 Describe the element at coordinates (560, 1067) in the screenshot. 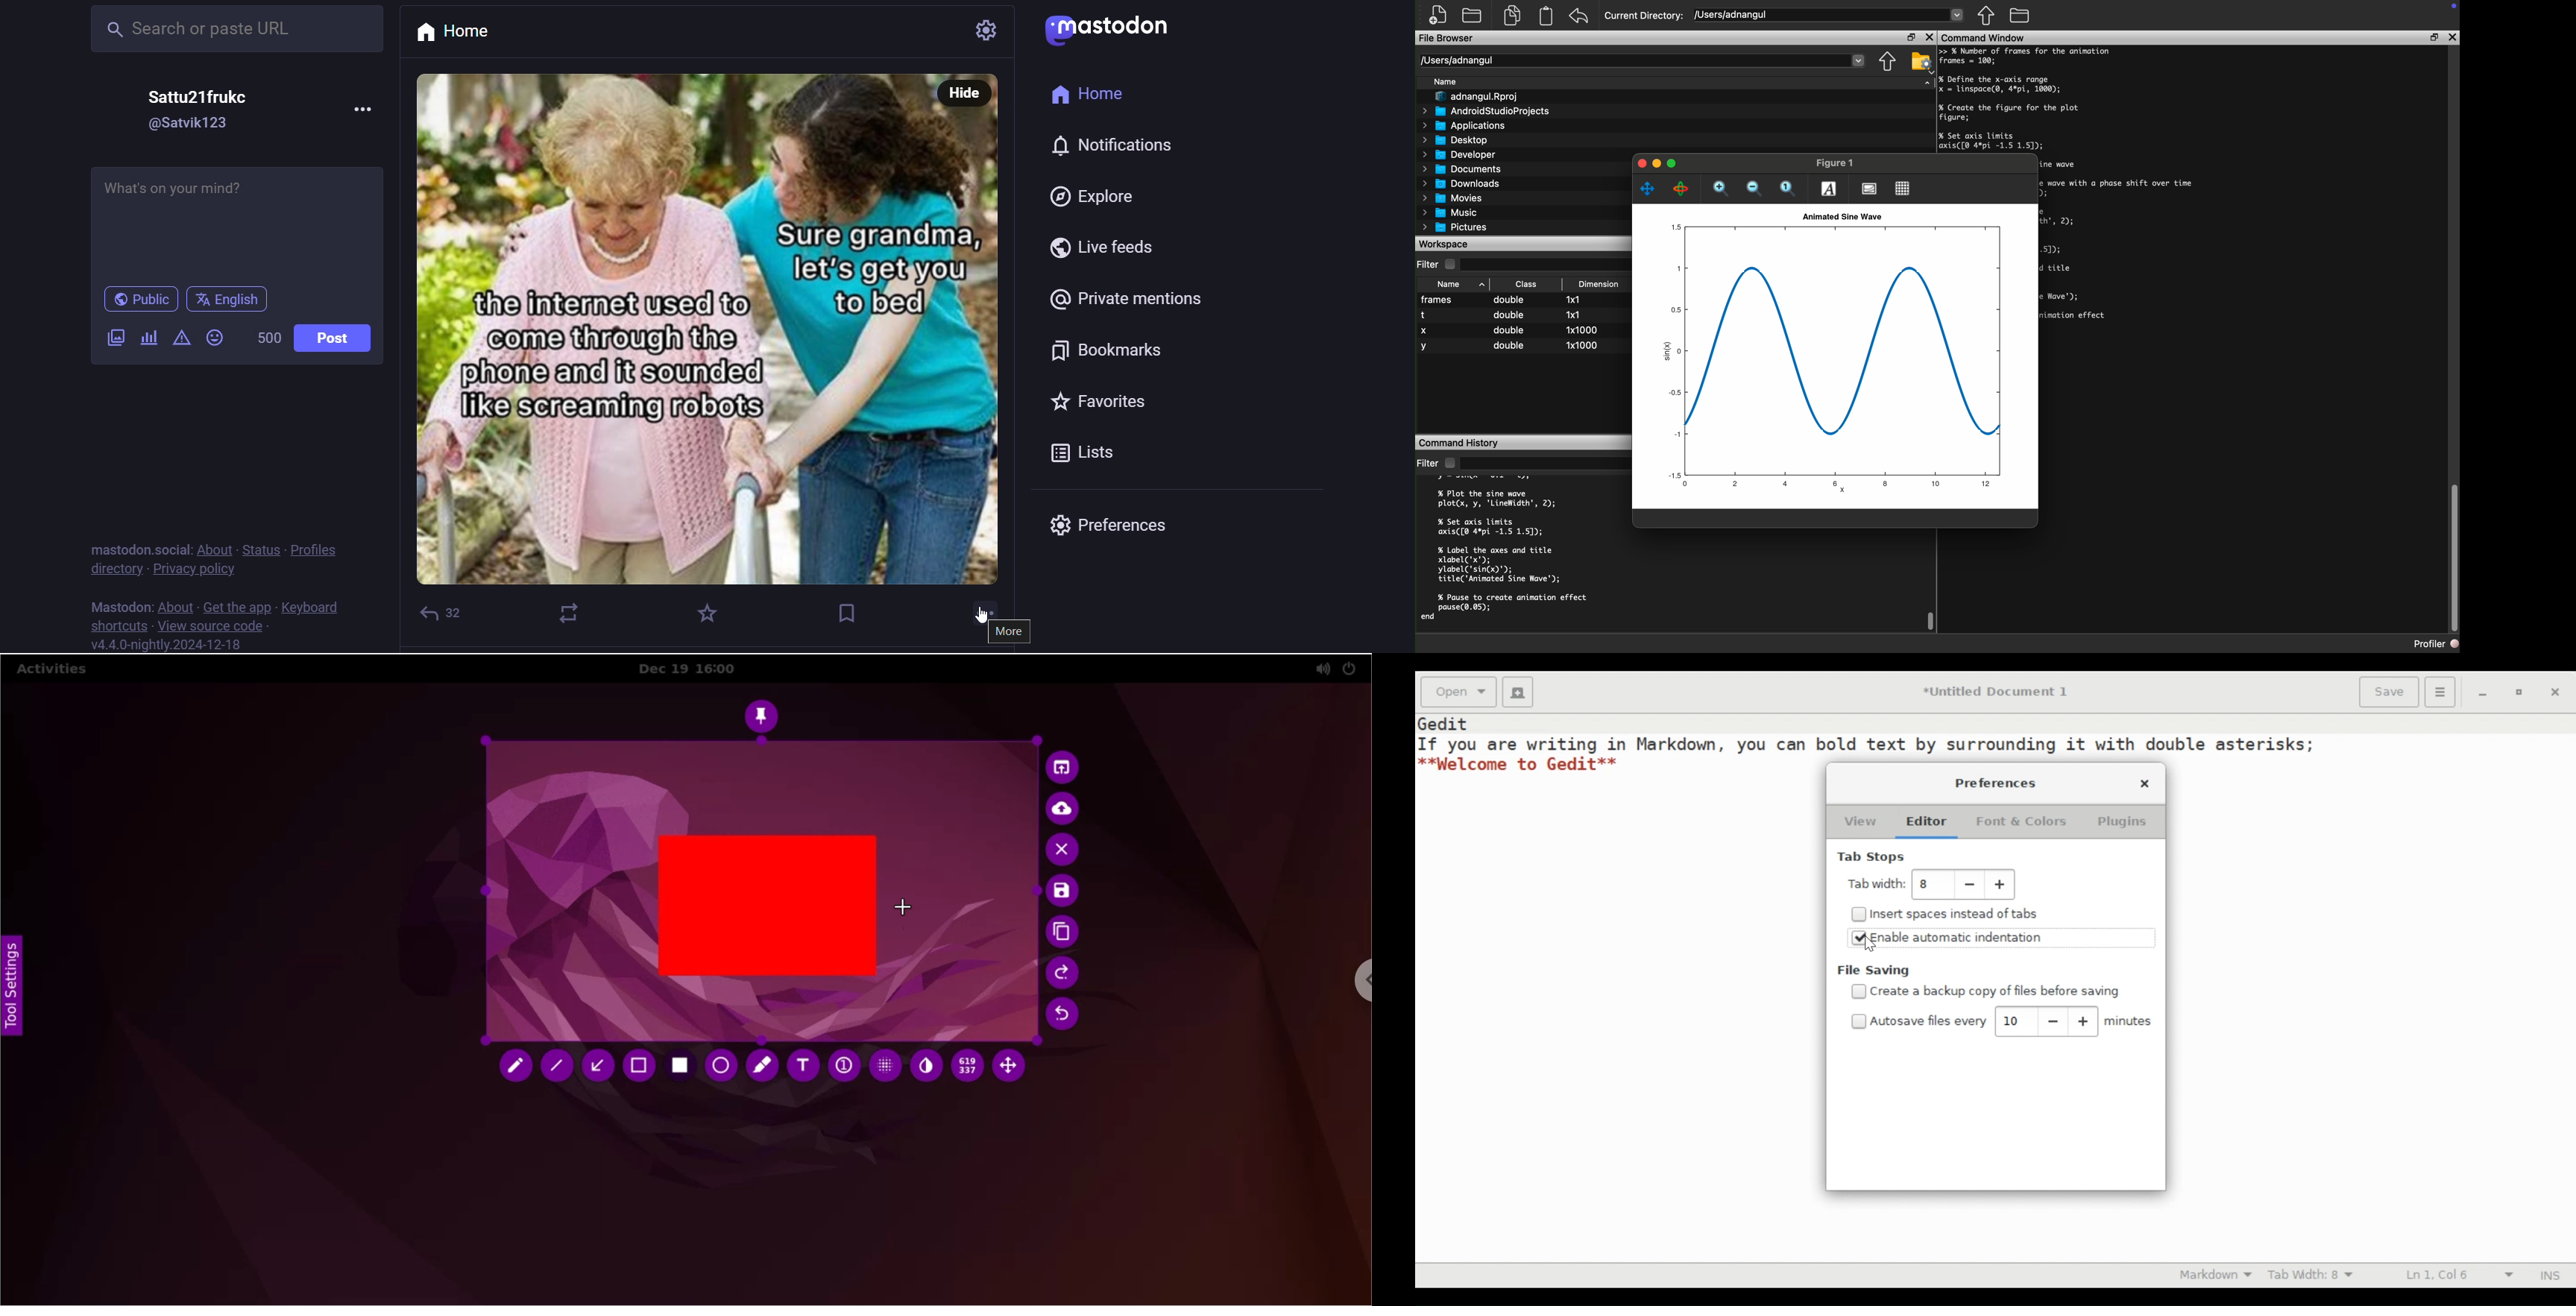

I see `line tool` at that location.